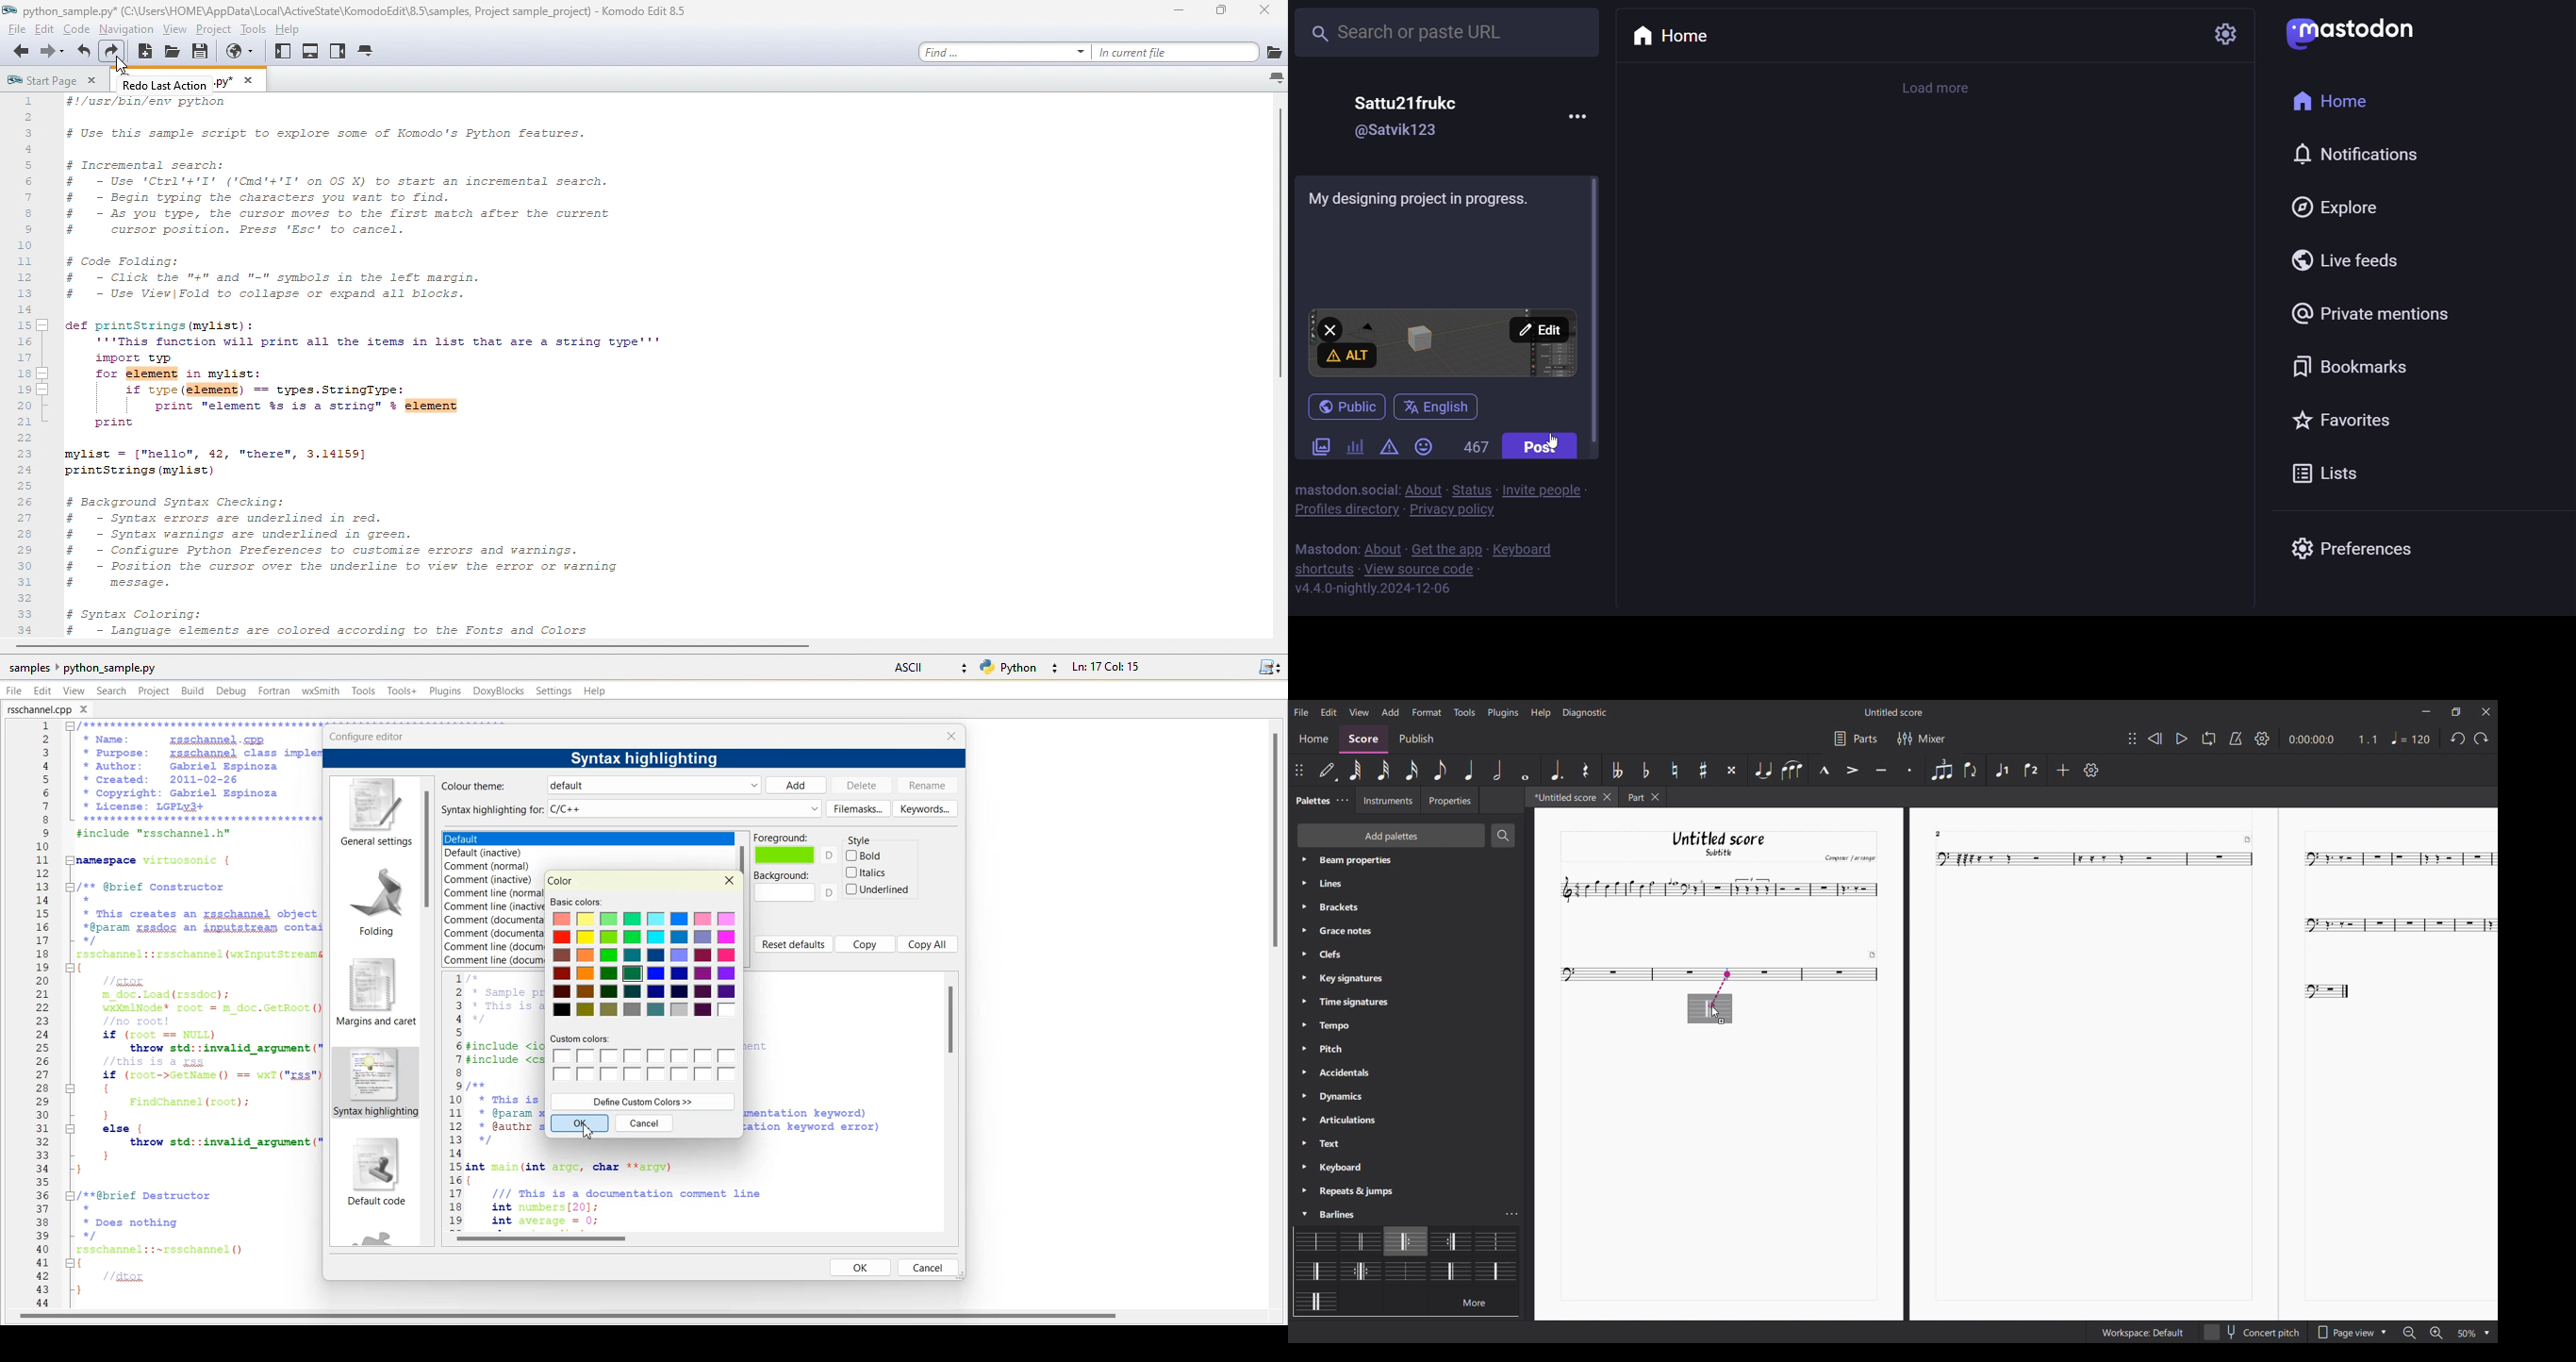 This screenshot has height=1372, width=2576. What do you see at coordinates (1922, 739) in the screenshot?
I see `Mixer settings` at bounding box center [1922, 739].